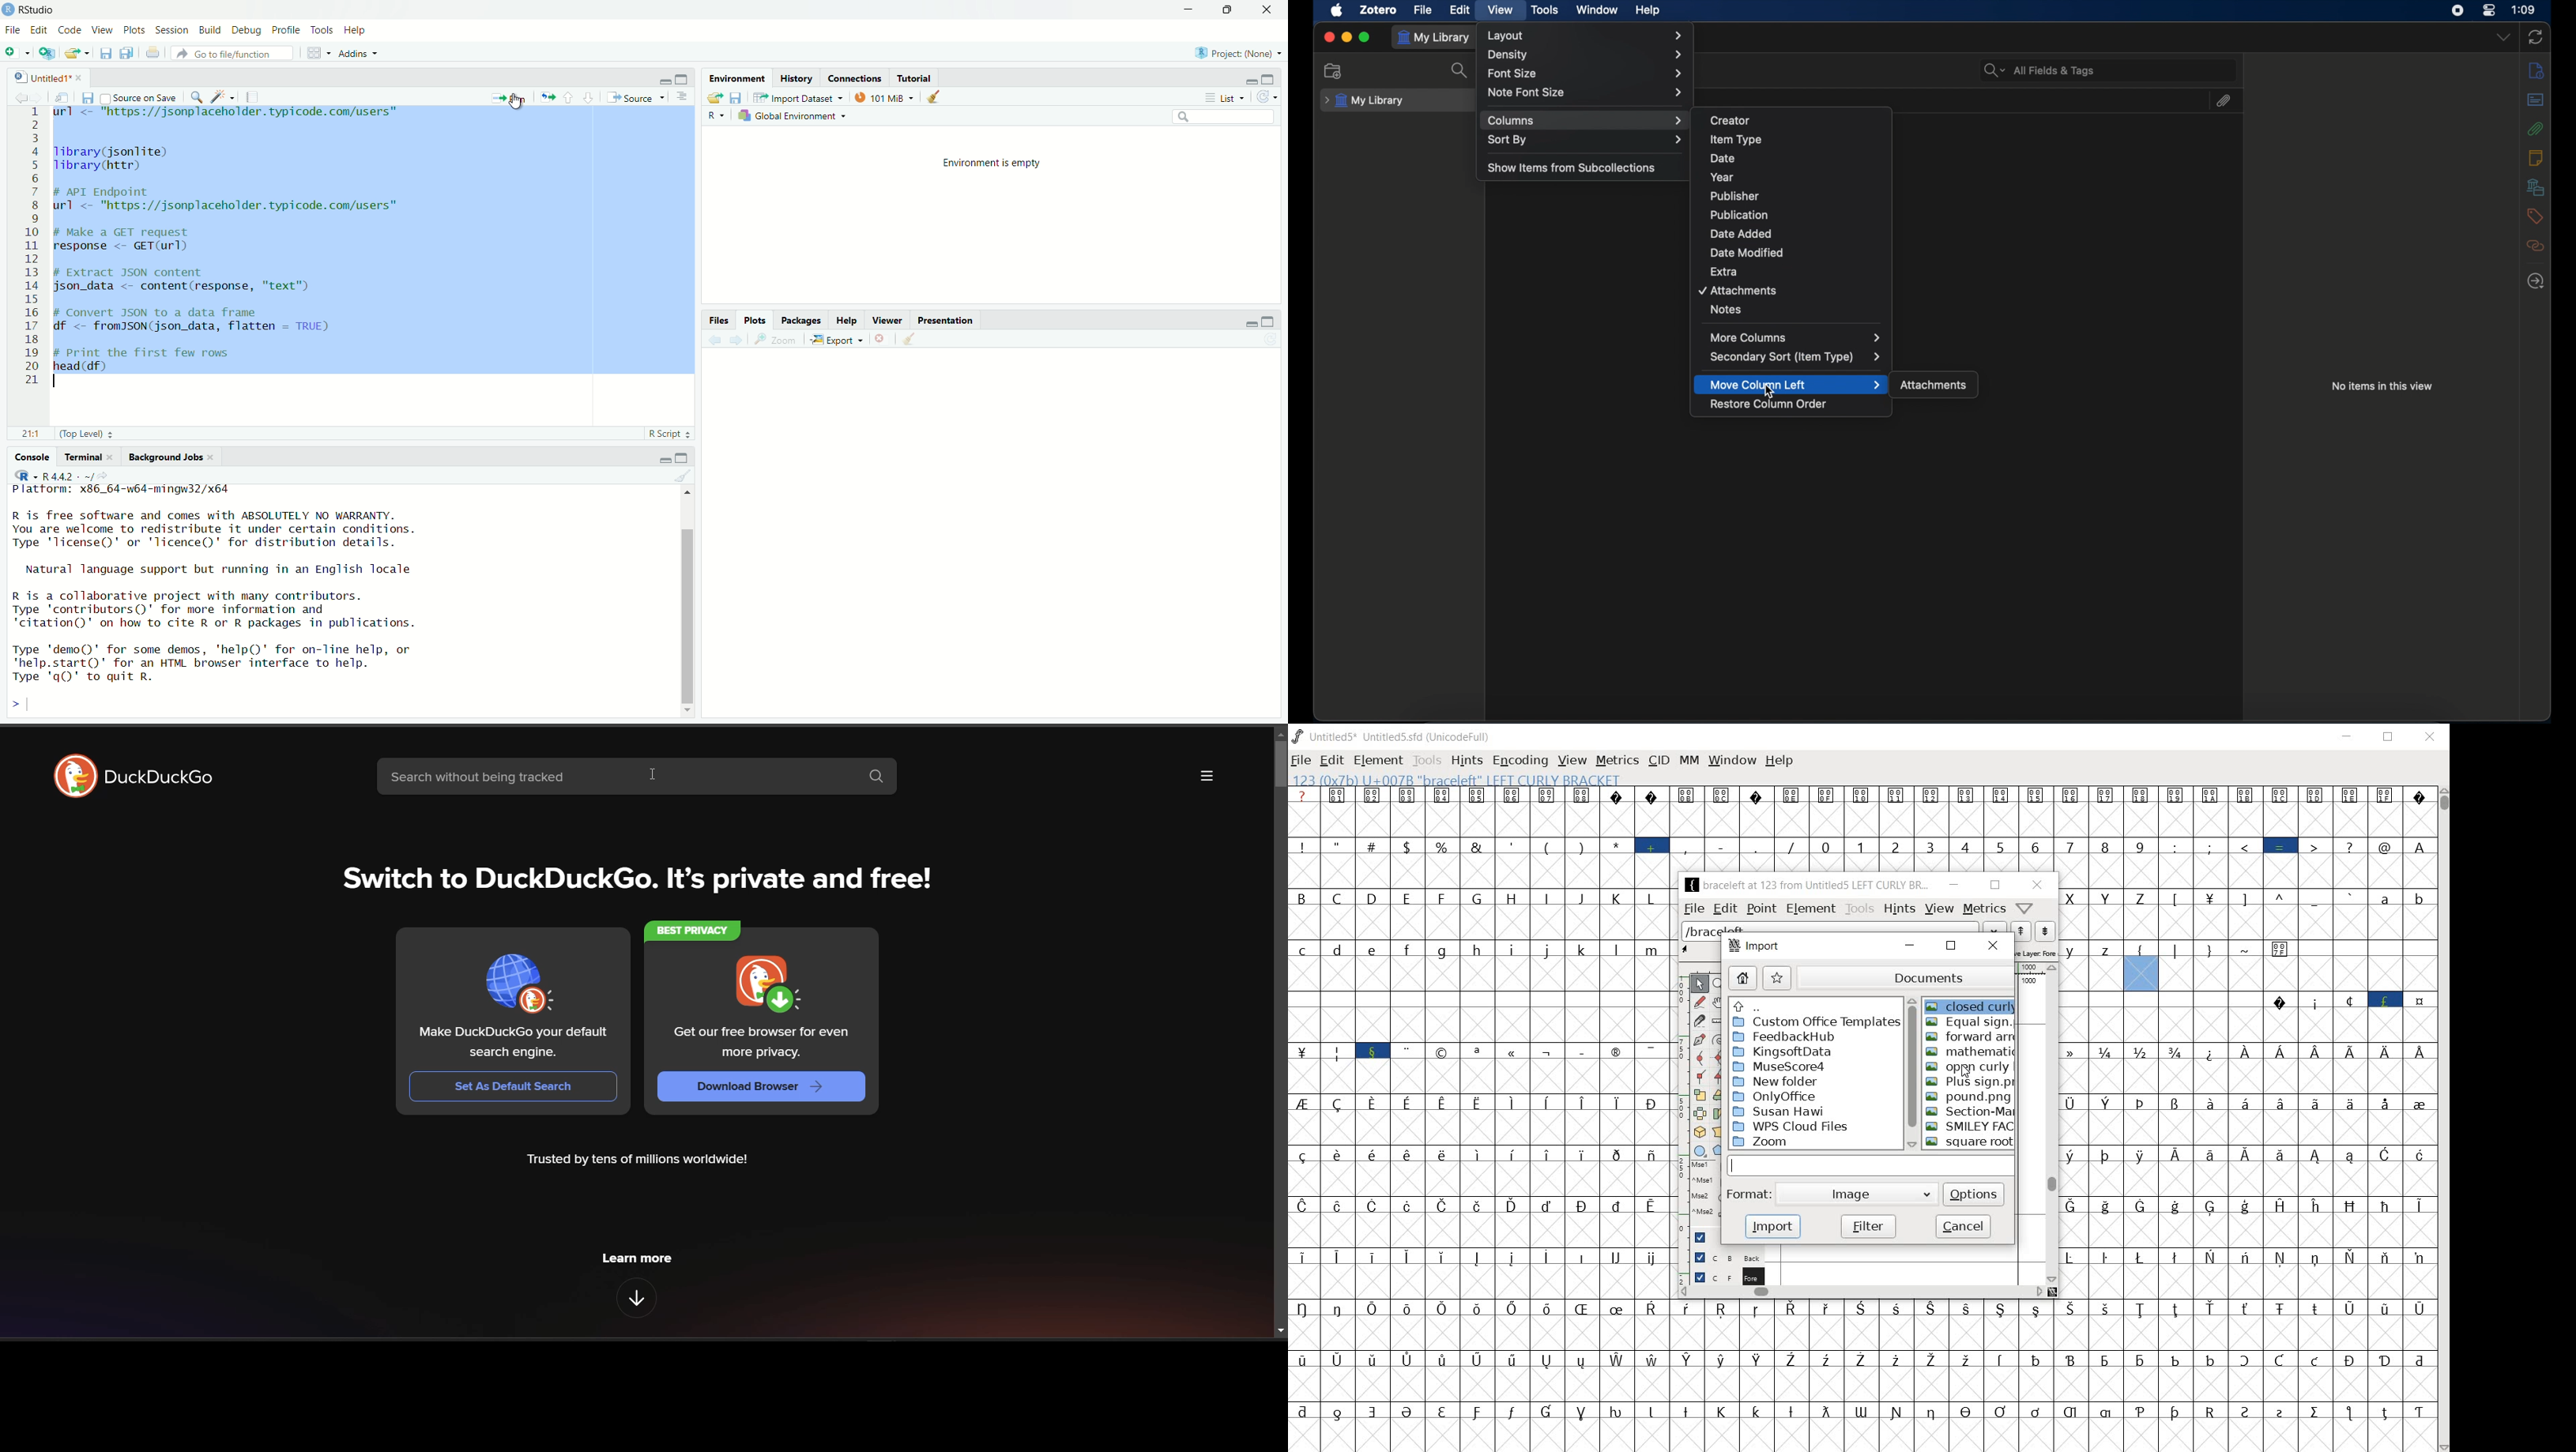  What do you see at coordinates (1726, 908) in the screenshot?
I see `edit` at bounding box center [1726, 908].